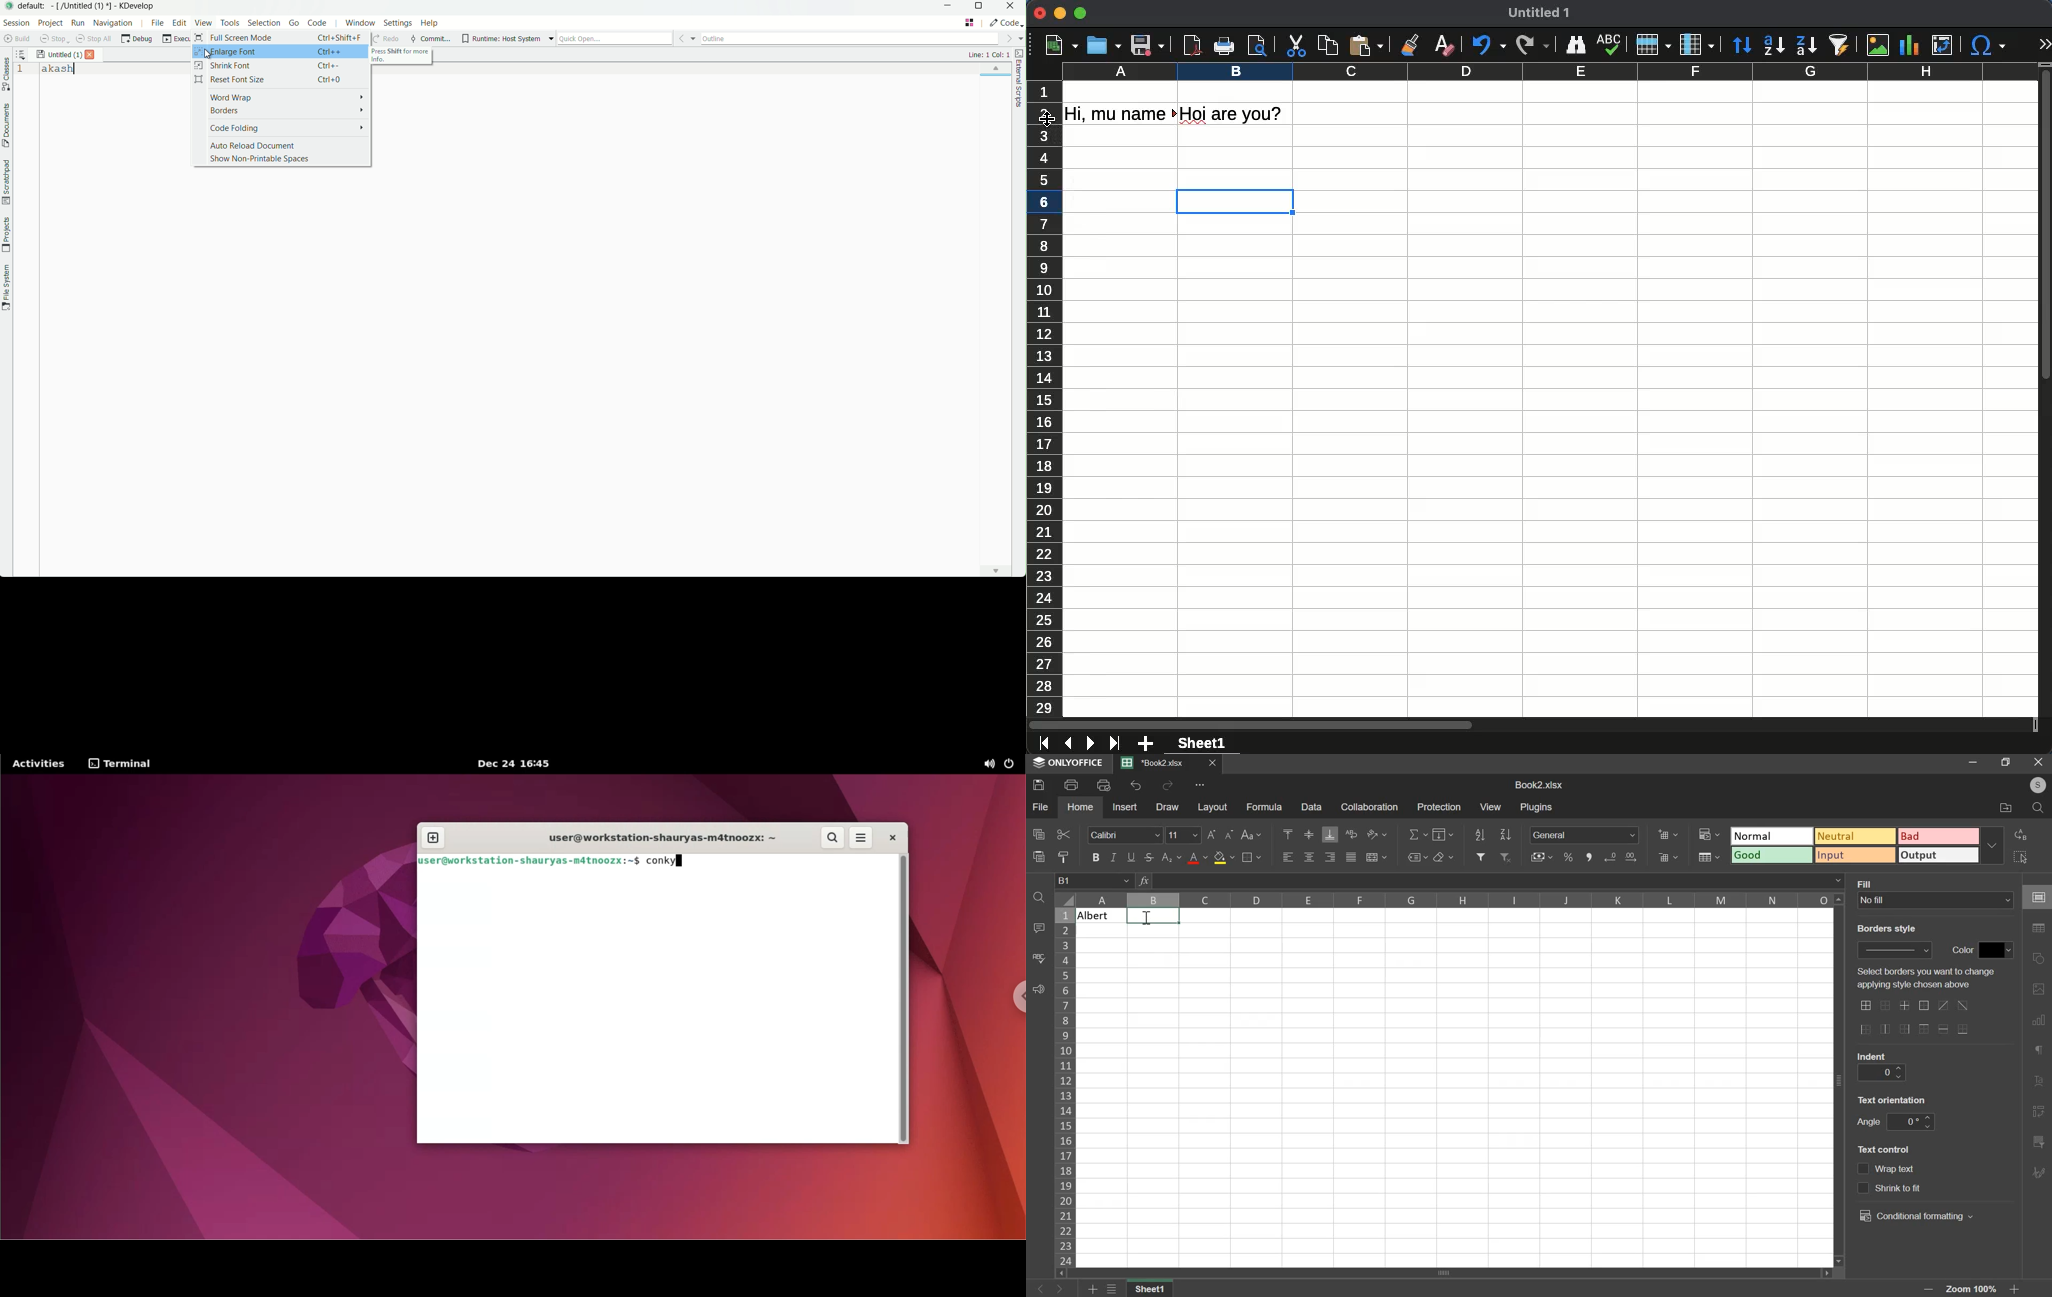  What do you see at coordinates (1908, 45) in the screenshot?
I see `chart` at bounding box center [1908, 45].